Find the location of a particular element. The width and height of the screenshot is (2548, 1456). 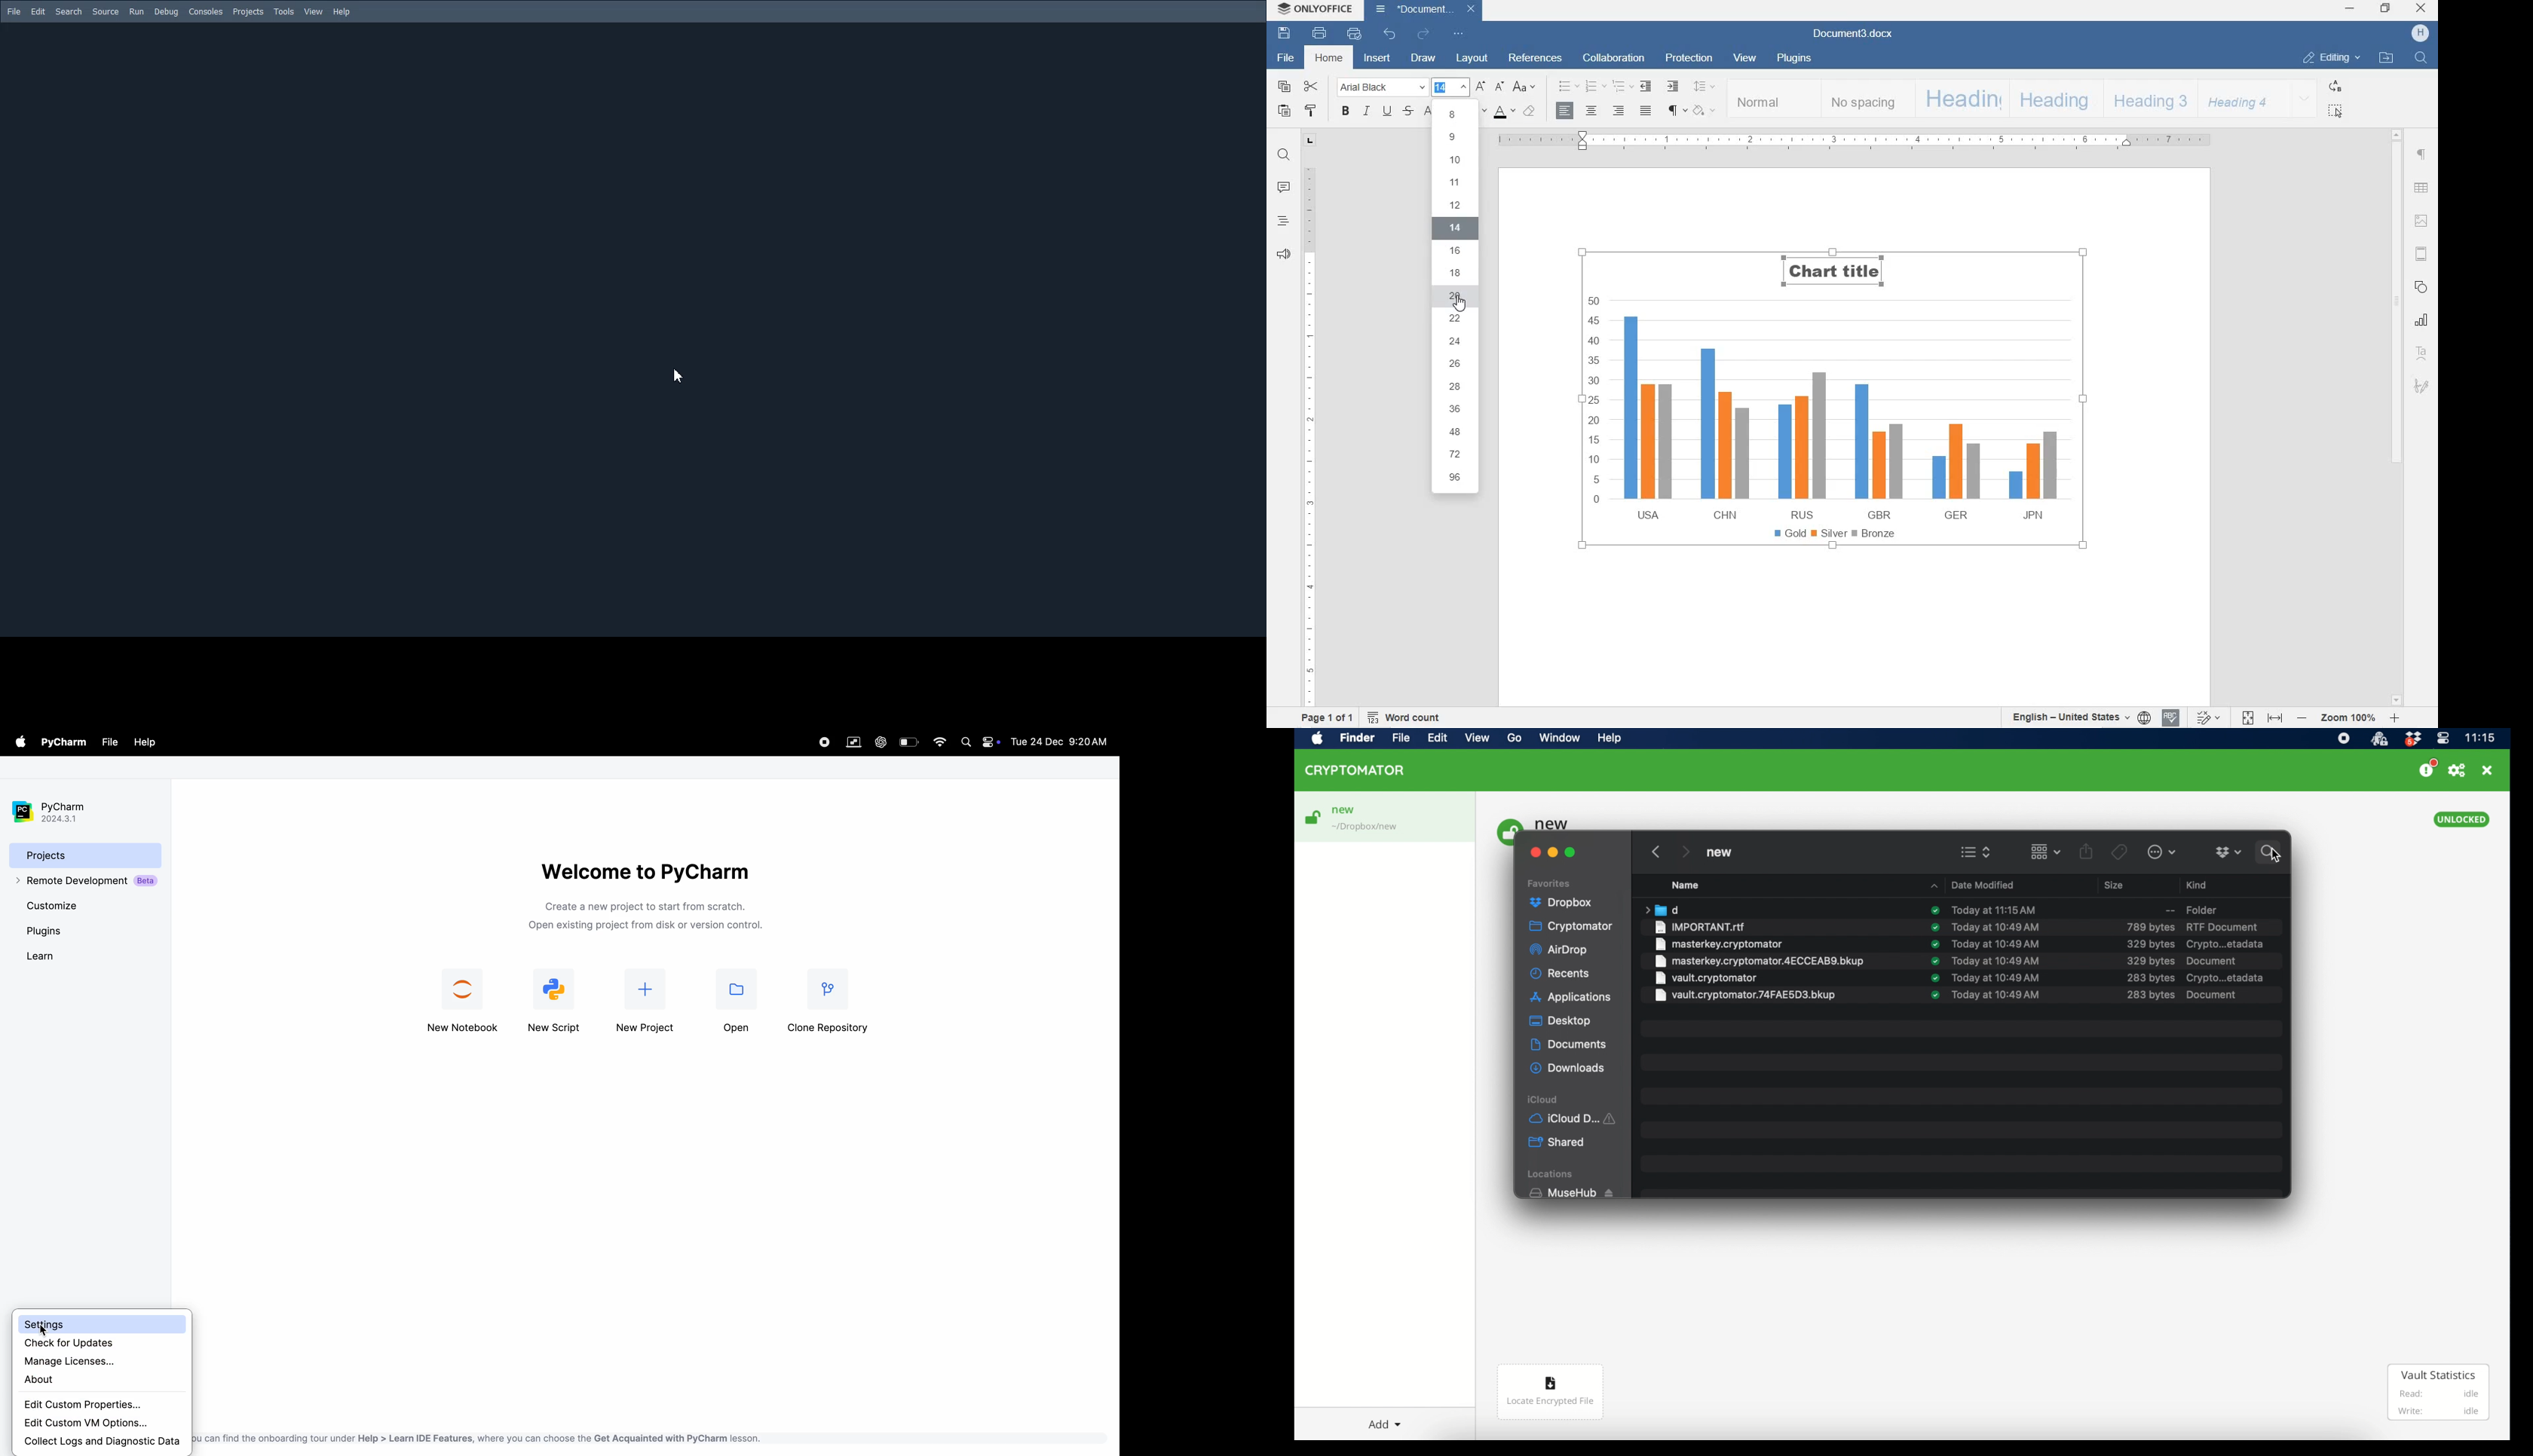

11 is located at coordinates (1453, 183).